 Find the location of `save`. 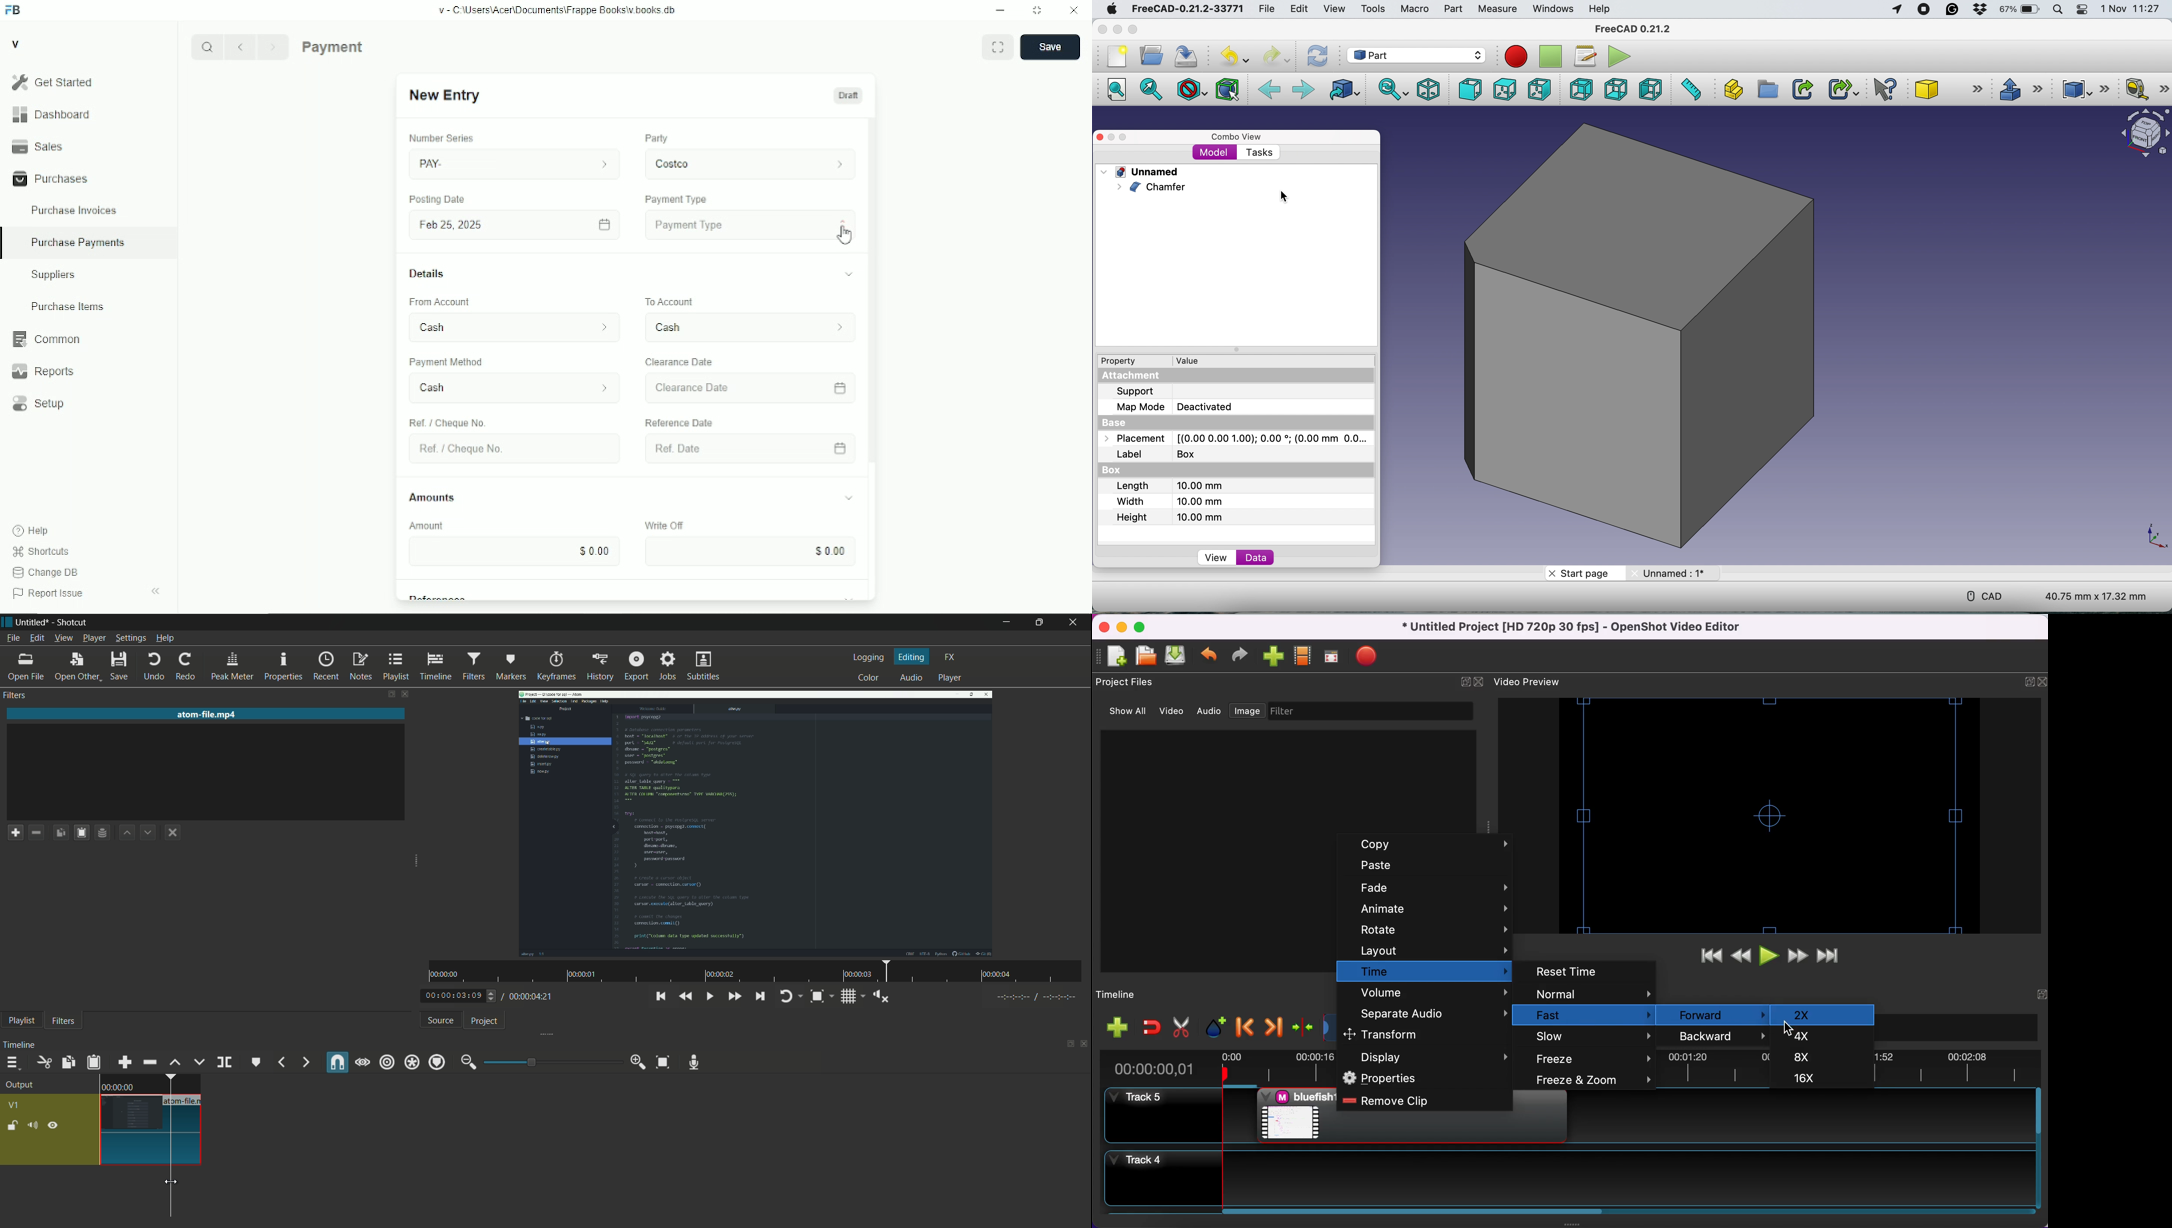

save is located at coordinates (1050, 47).